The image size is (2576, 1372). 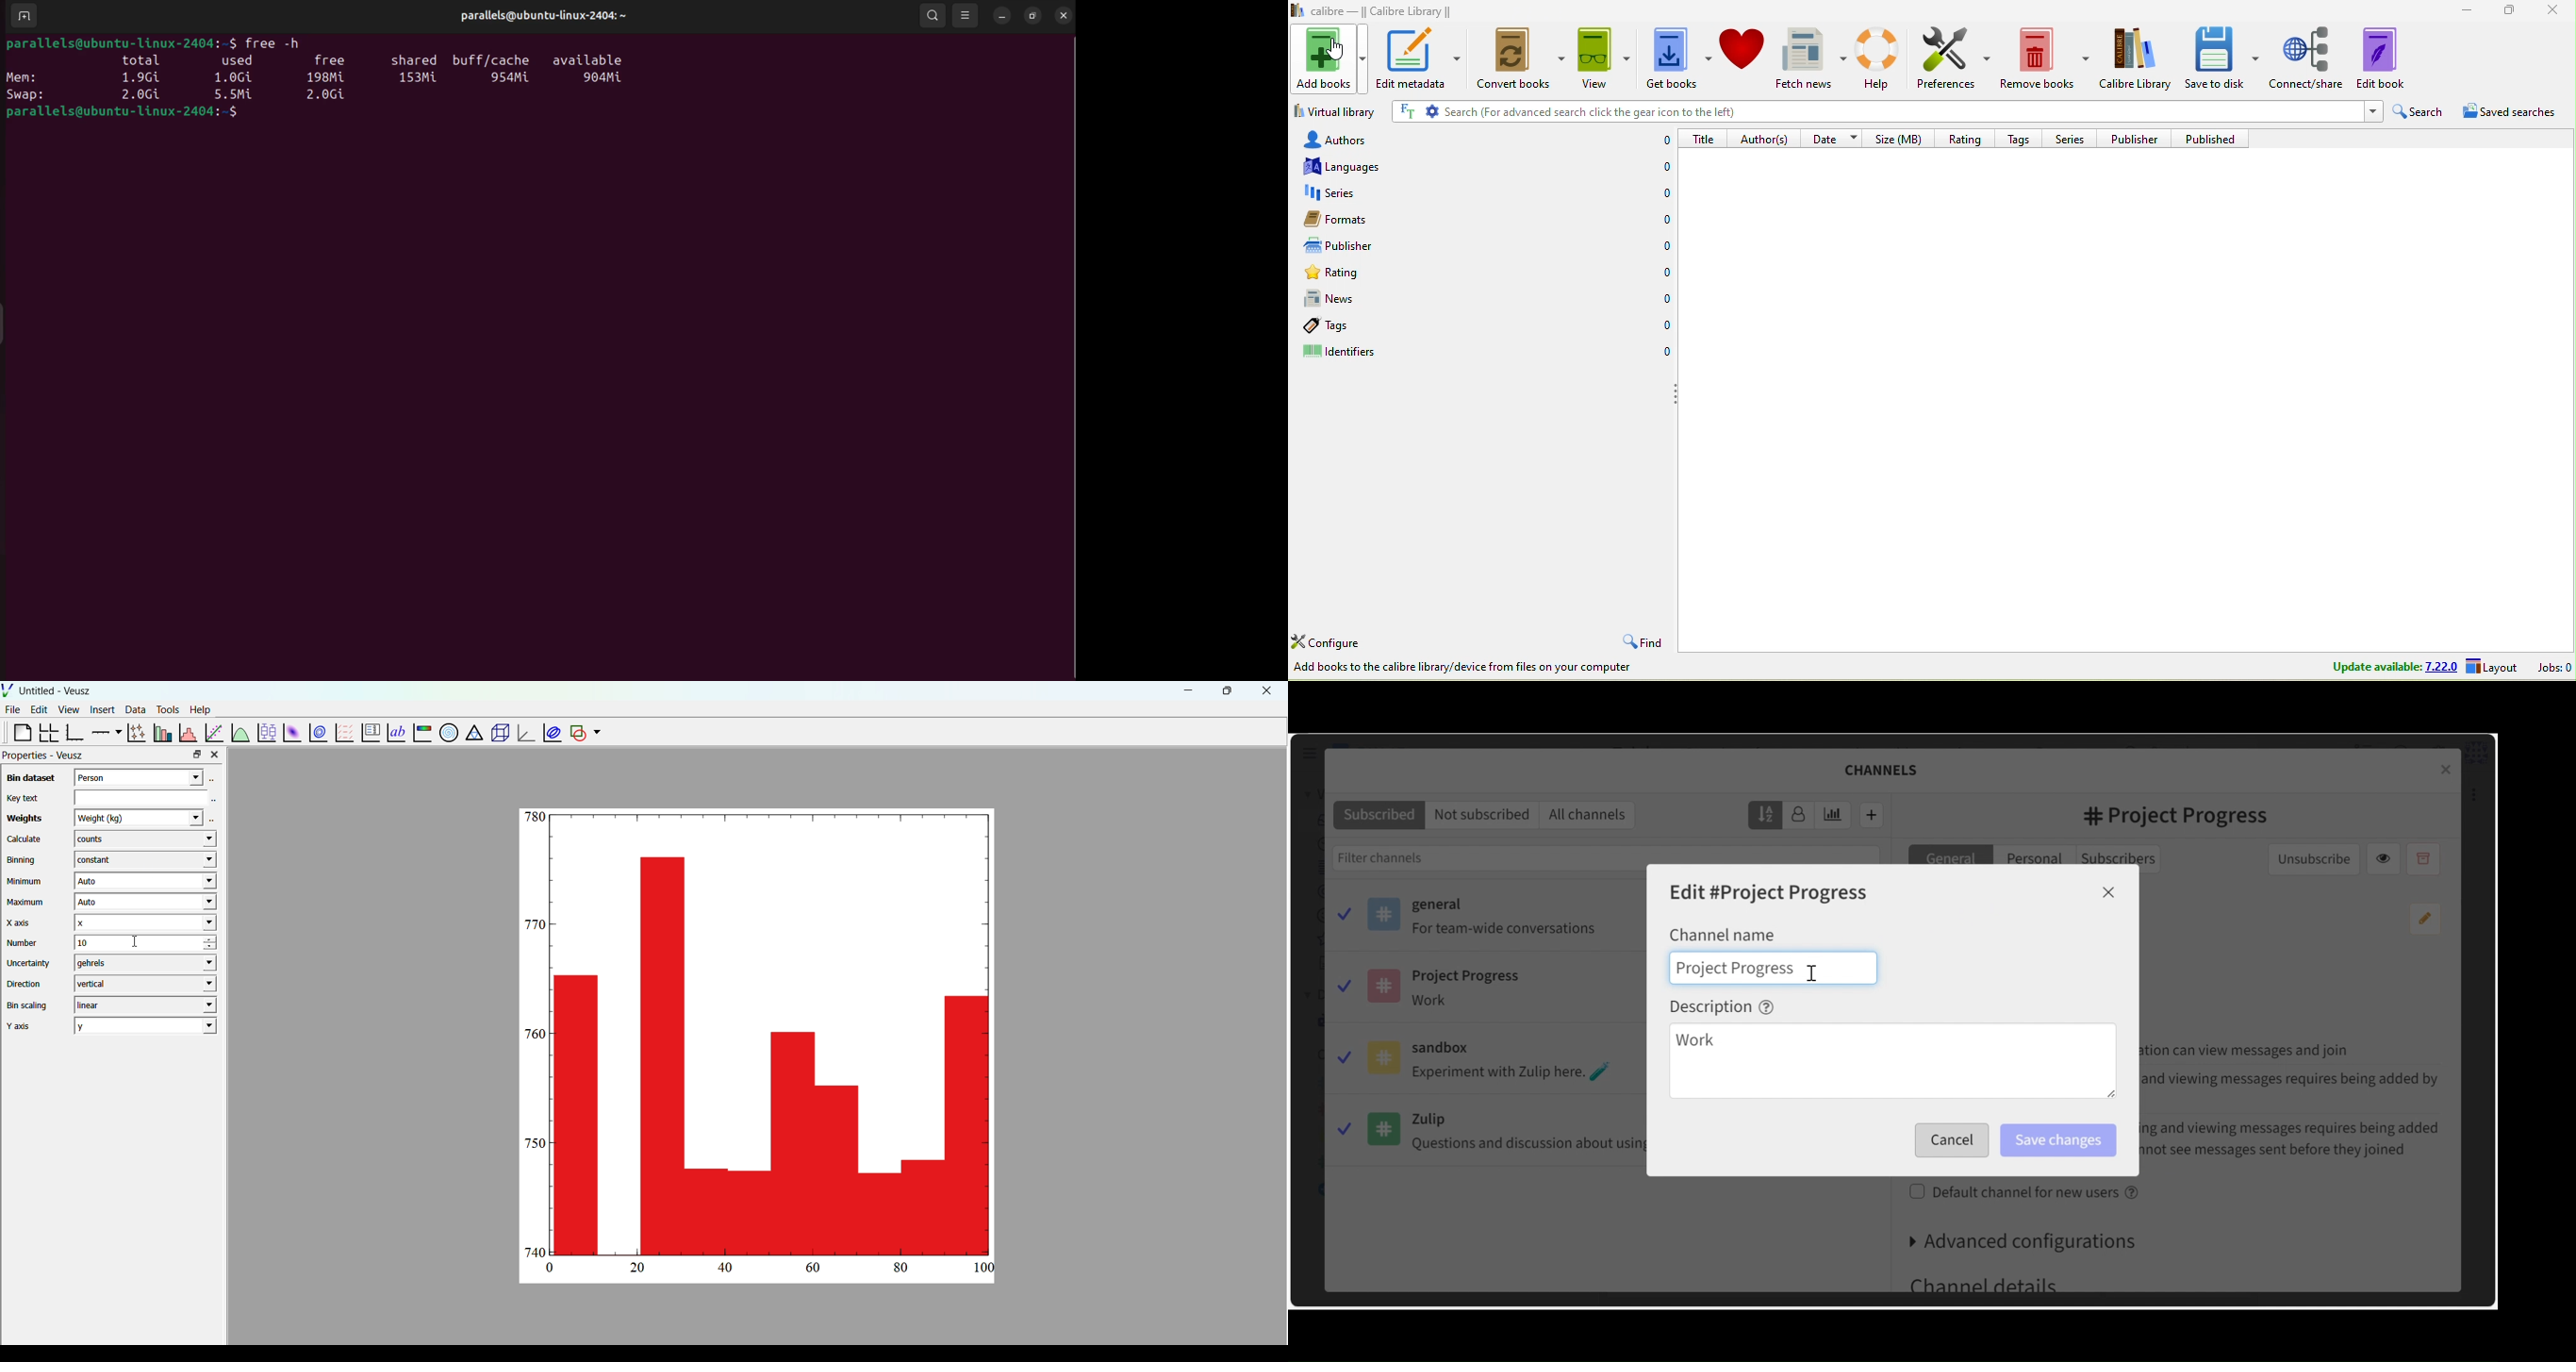 What do you see at coordinates (56, 691) in the screenshot?
I see `Untitled - Veusz` at bounding box center [56, 691].